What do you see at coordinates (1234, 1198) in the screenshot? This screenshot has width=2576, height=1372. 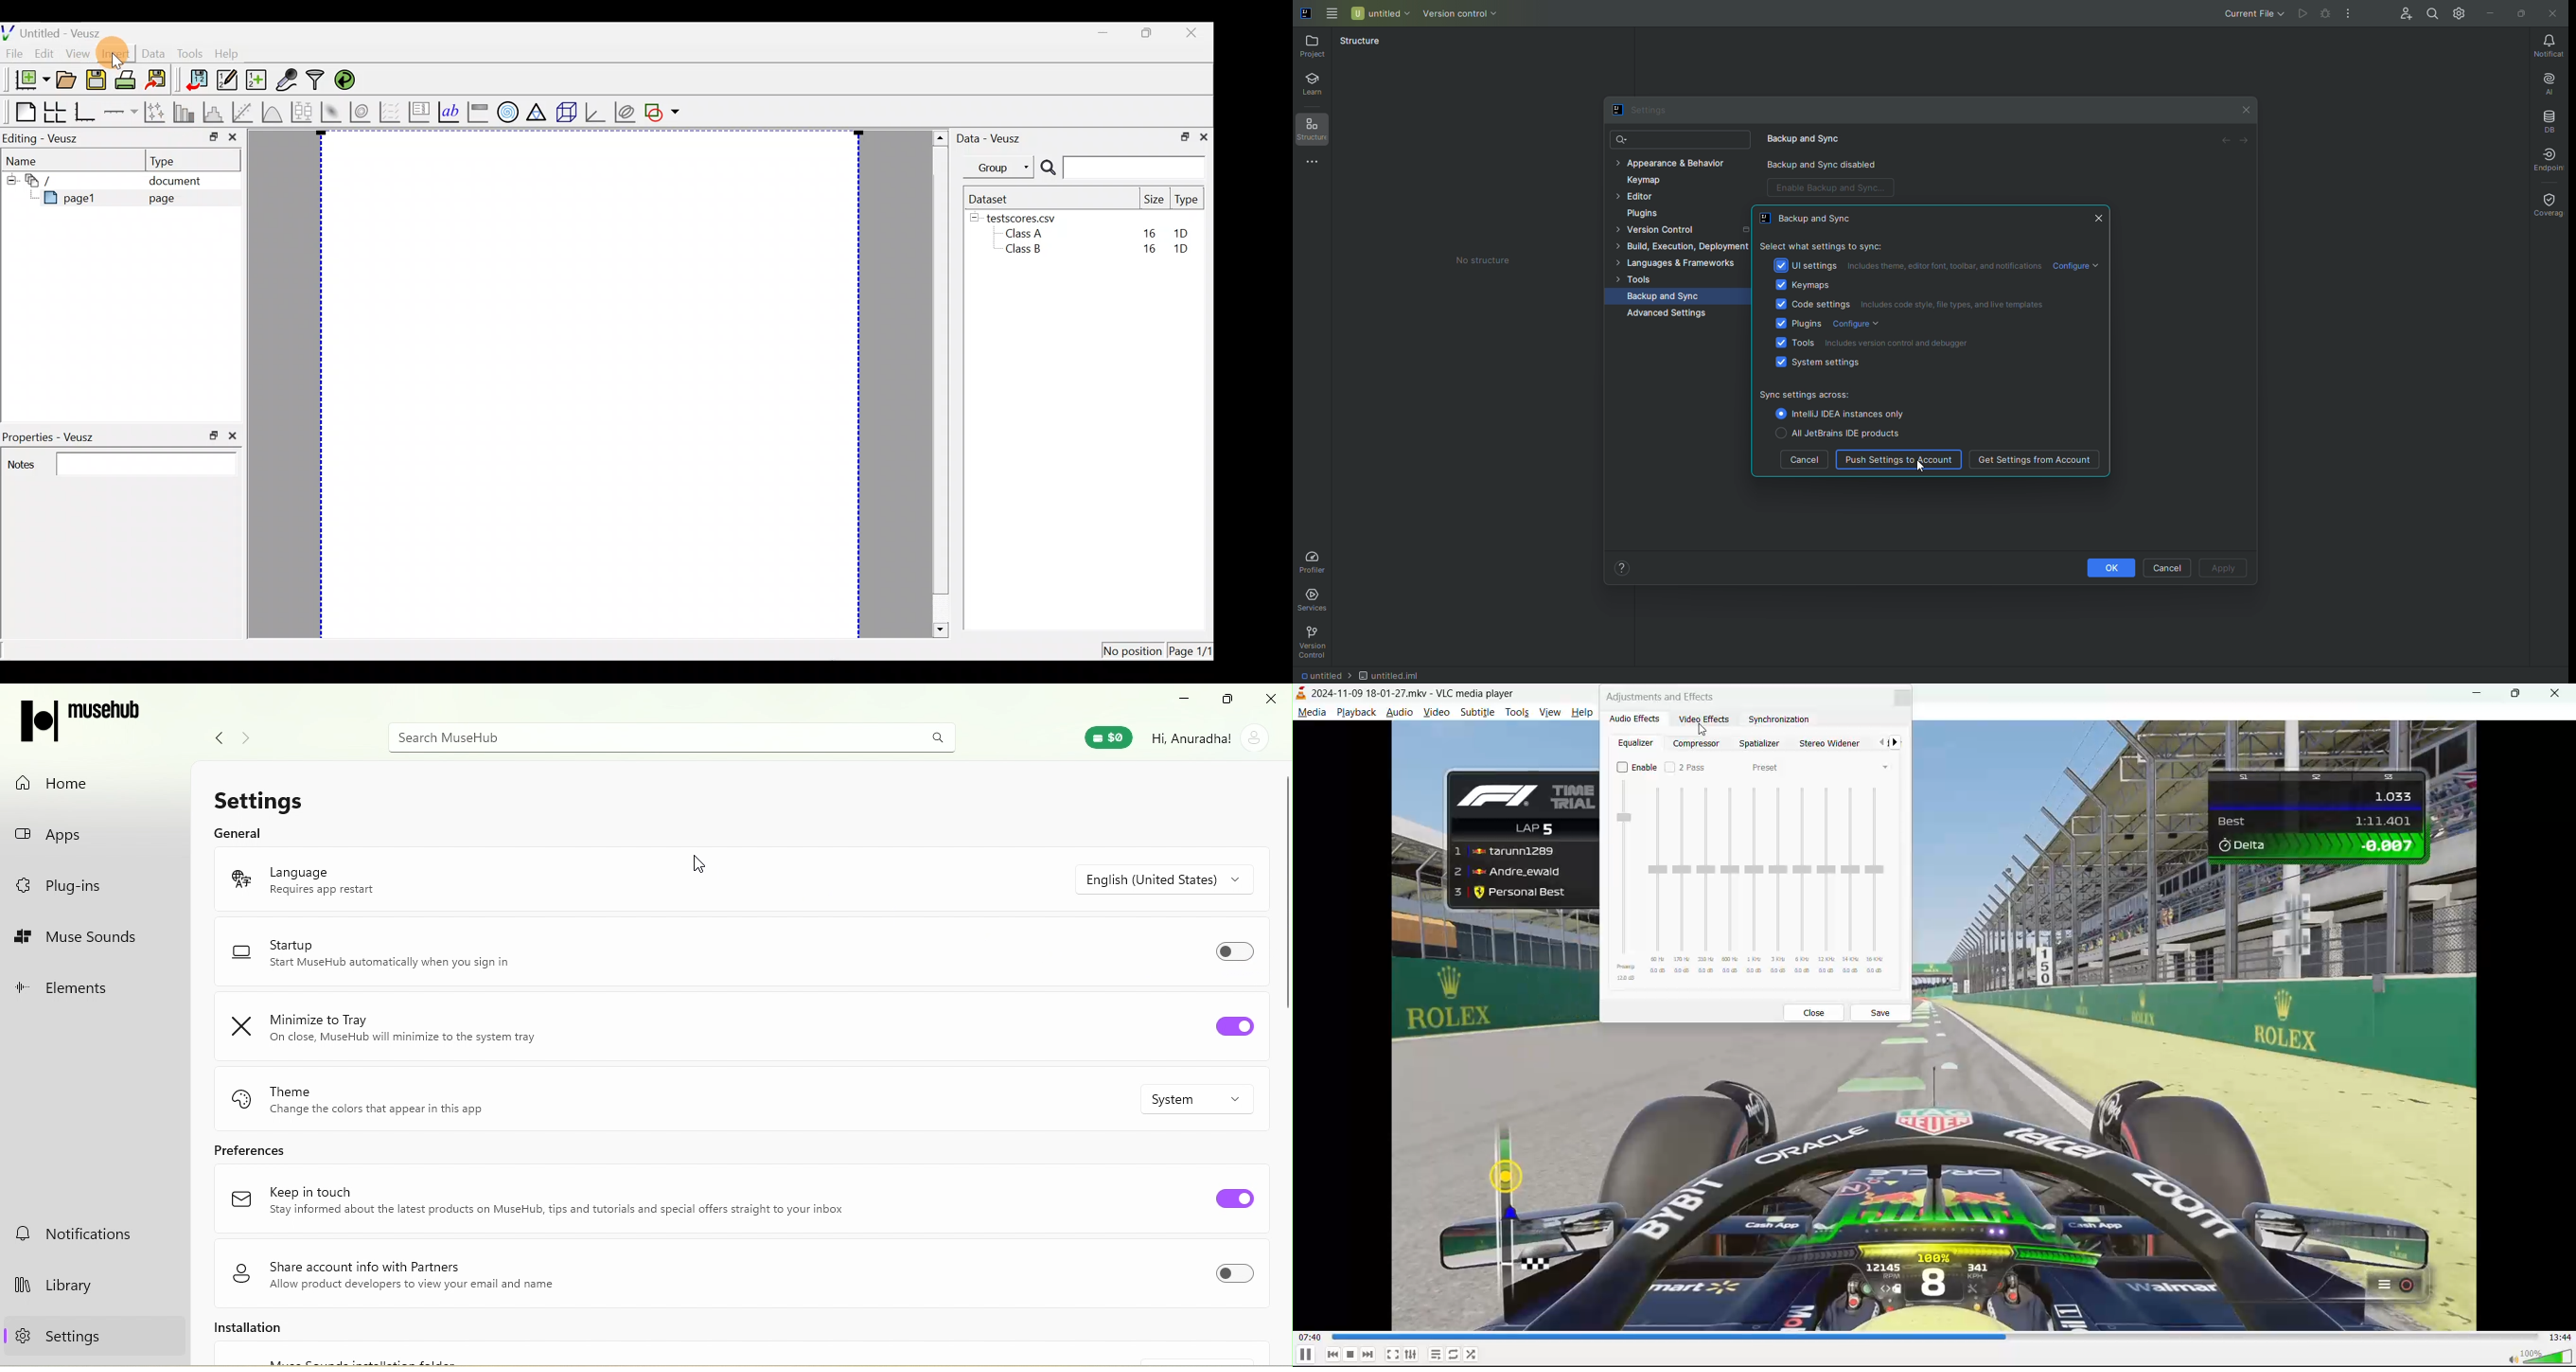 I see `Toggle` at bounding box center [1234, 1198].